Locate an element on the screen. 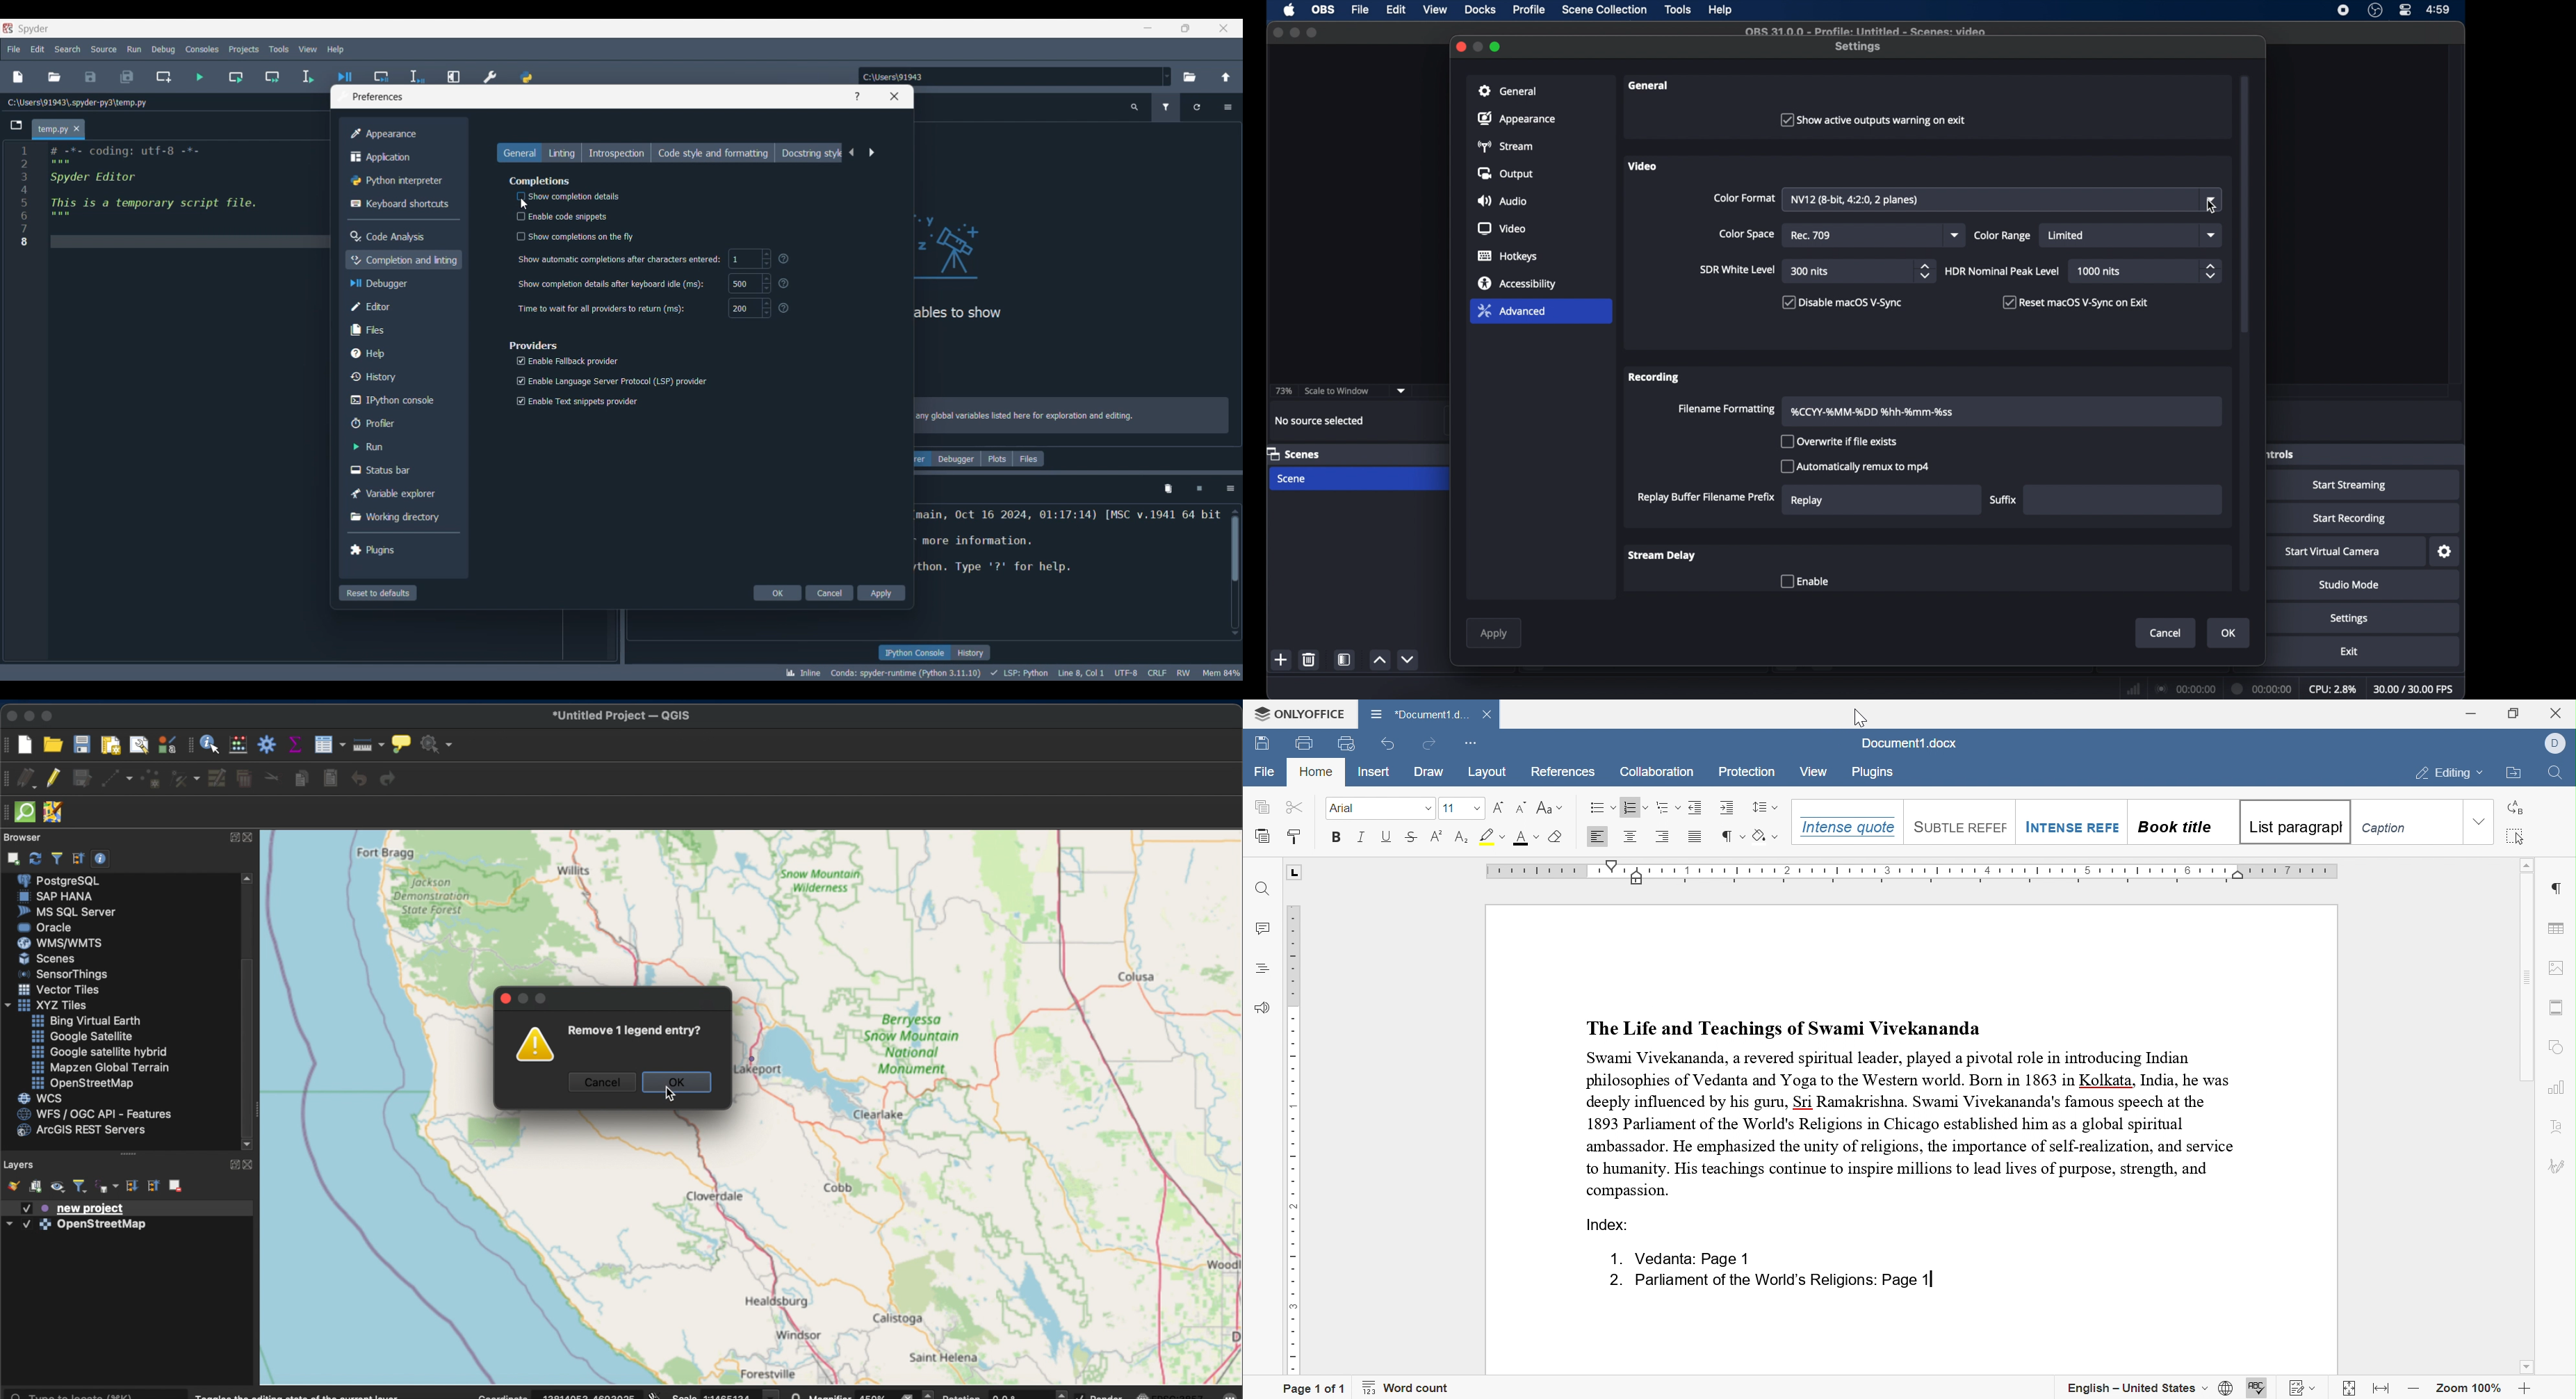 This screenshot has height=1400, width=2576. Plots is located at coordinates (997, 459).